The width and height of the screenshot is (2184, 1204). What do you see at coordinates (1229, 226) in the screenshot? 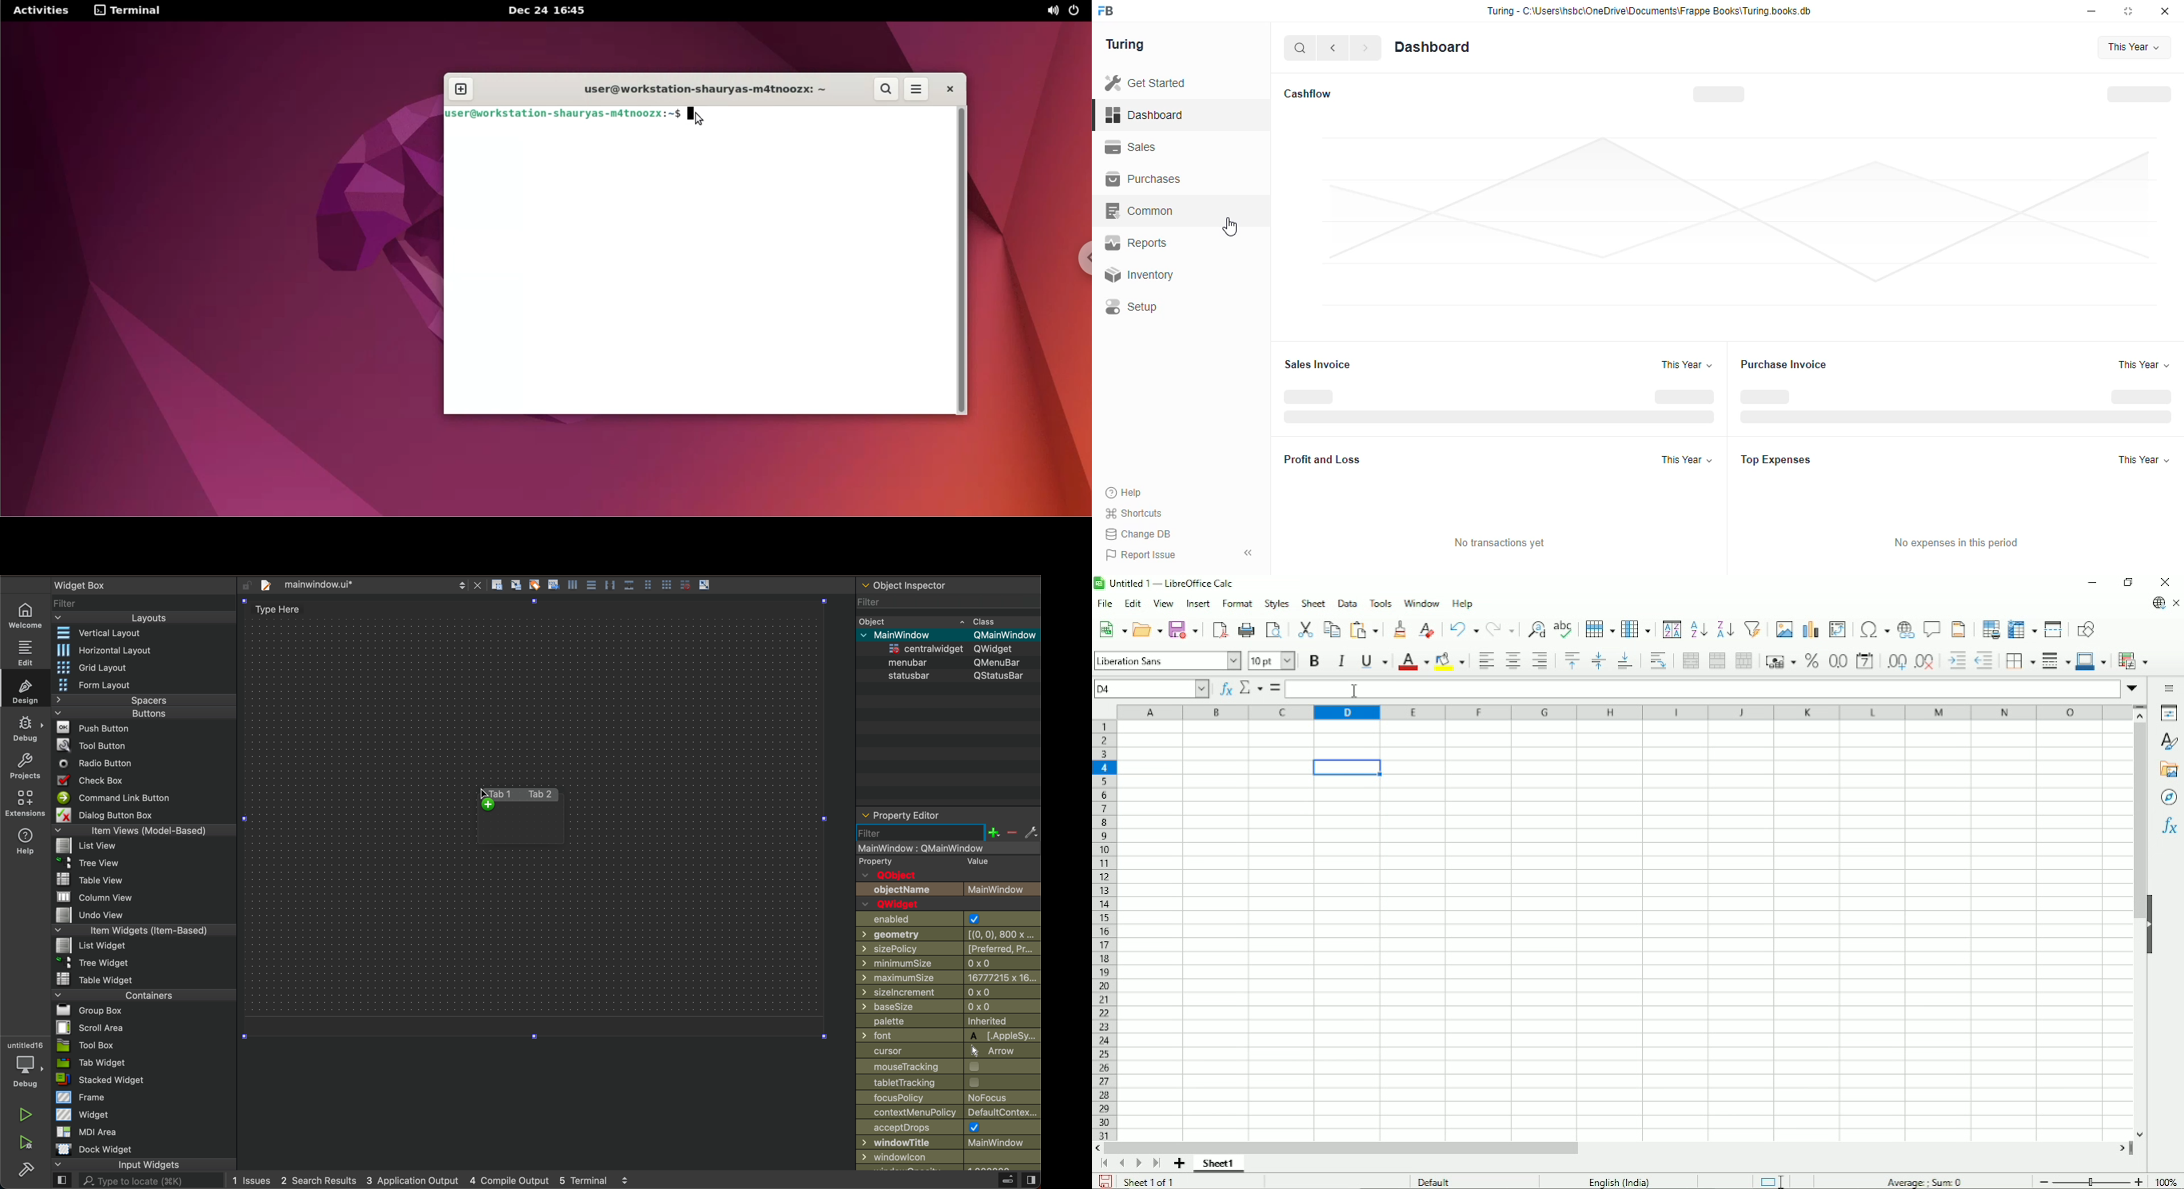
I see `cursor` at bounding box center [1229, 226].